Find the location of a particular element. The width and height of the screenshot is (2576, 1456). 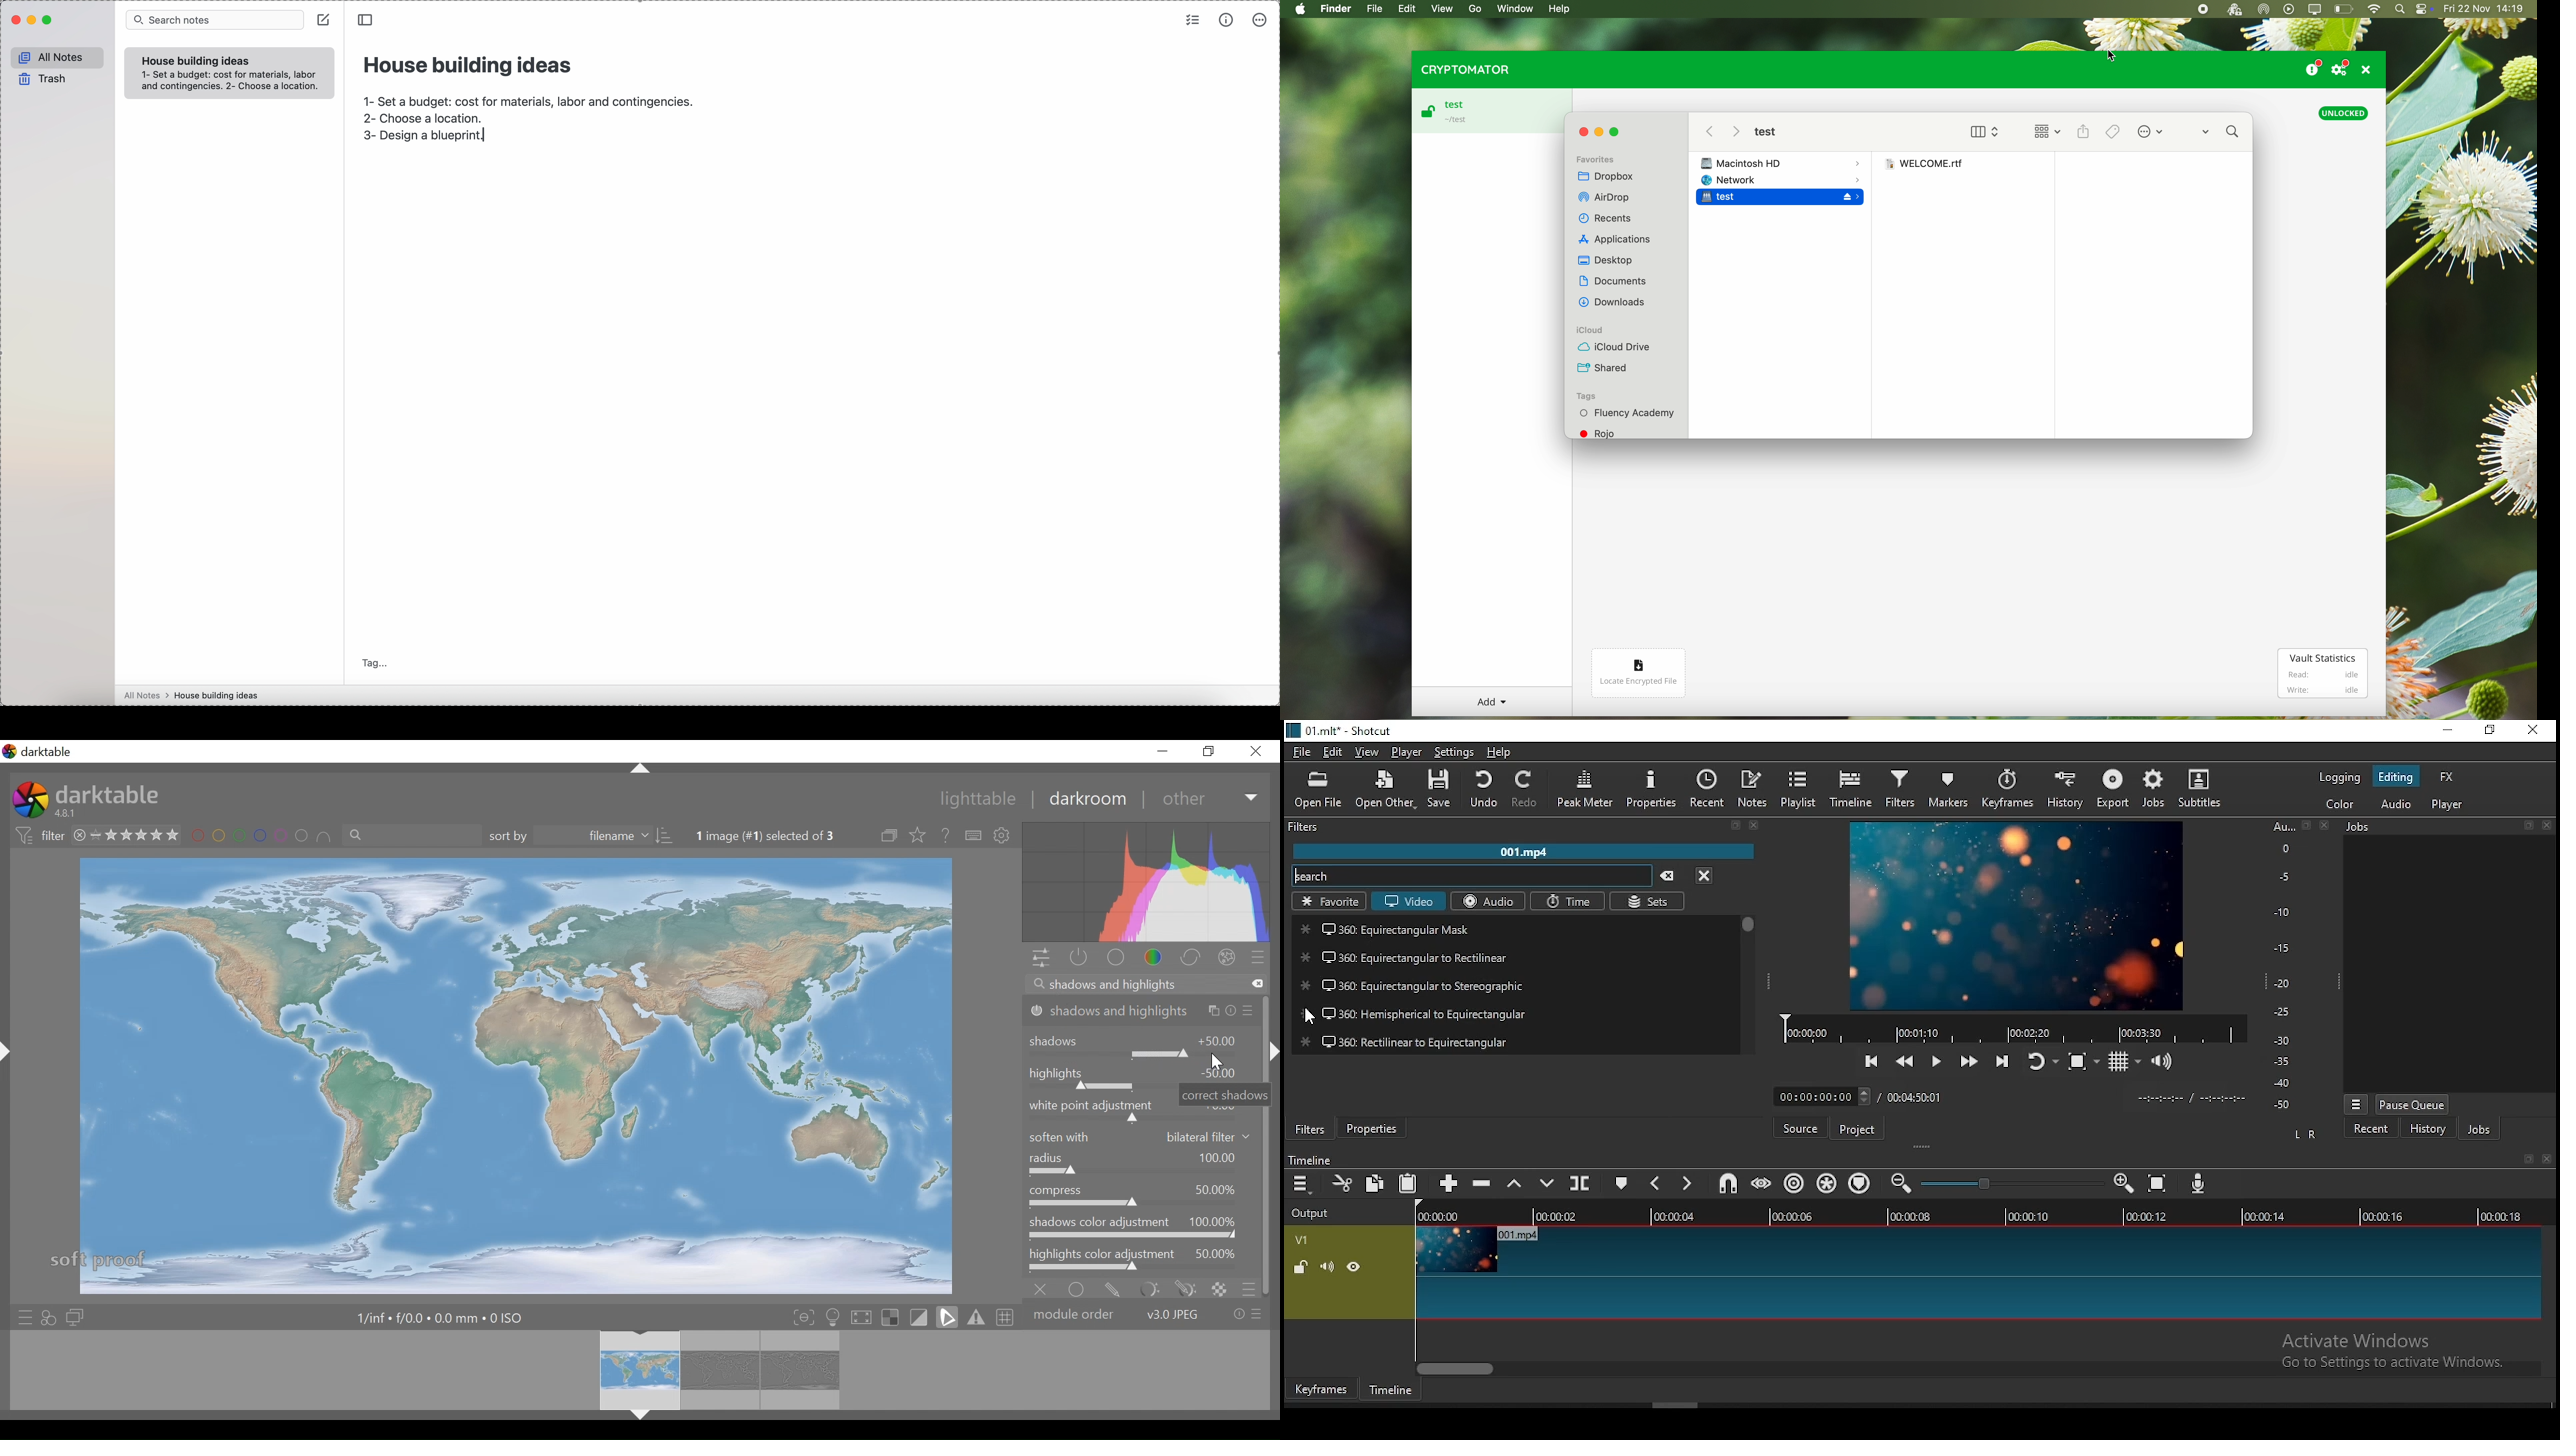

more options is located at coordinates (1261, 20).